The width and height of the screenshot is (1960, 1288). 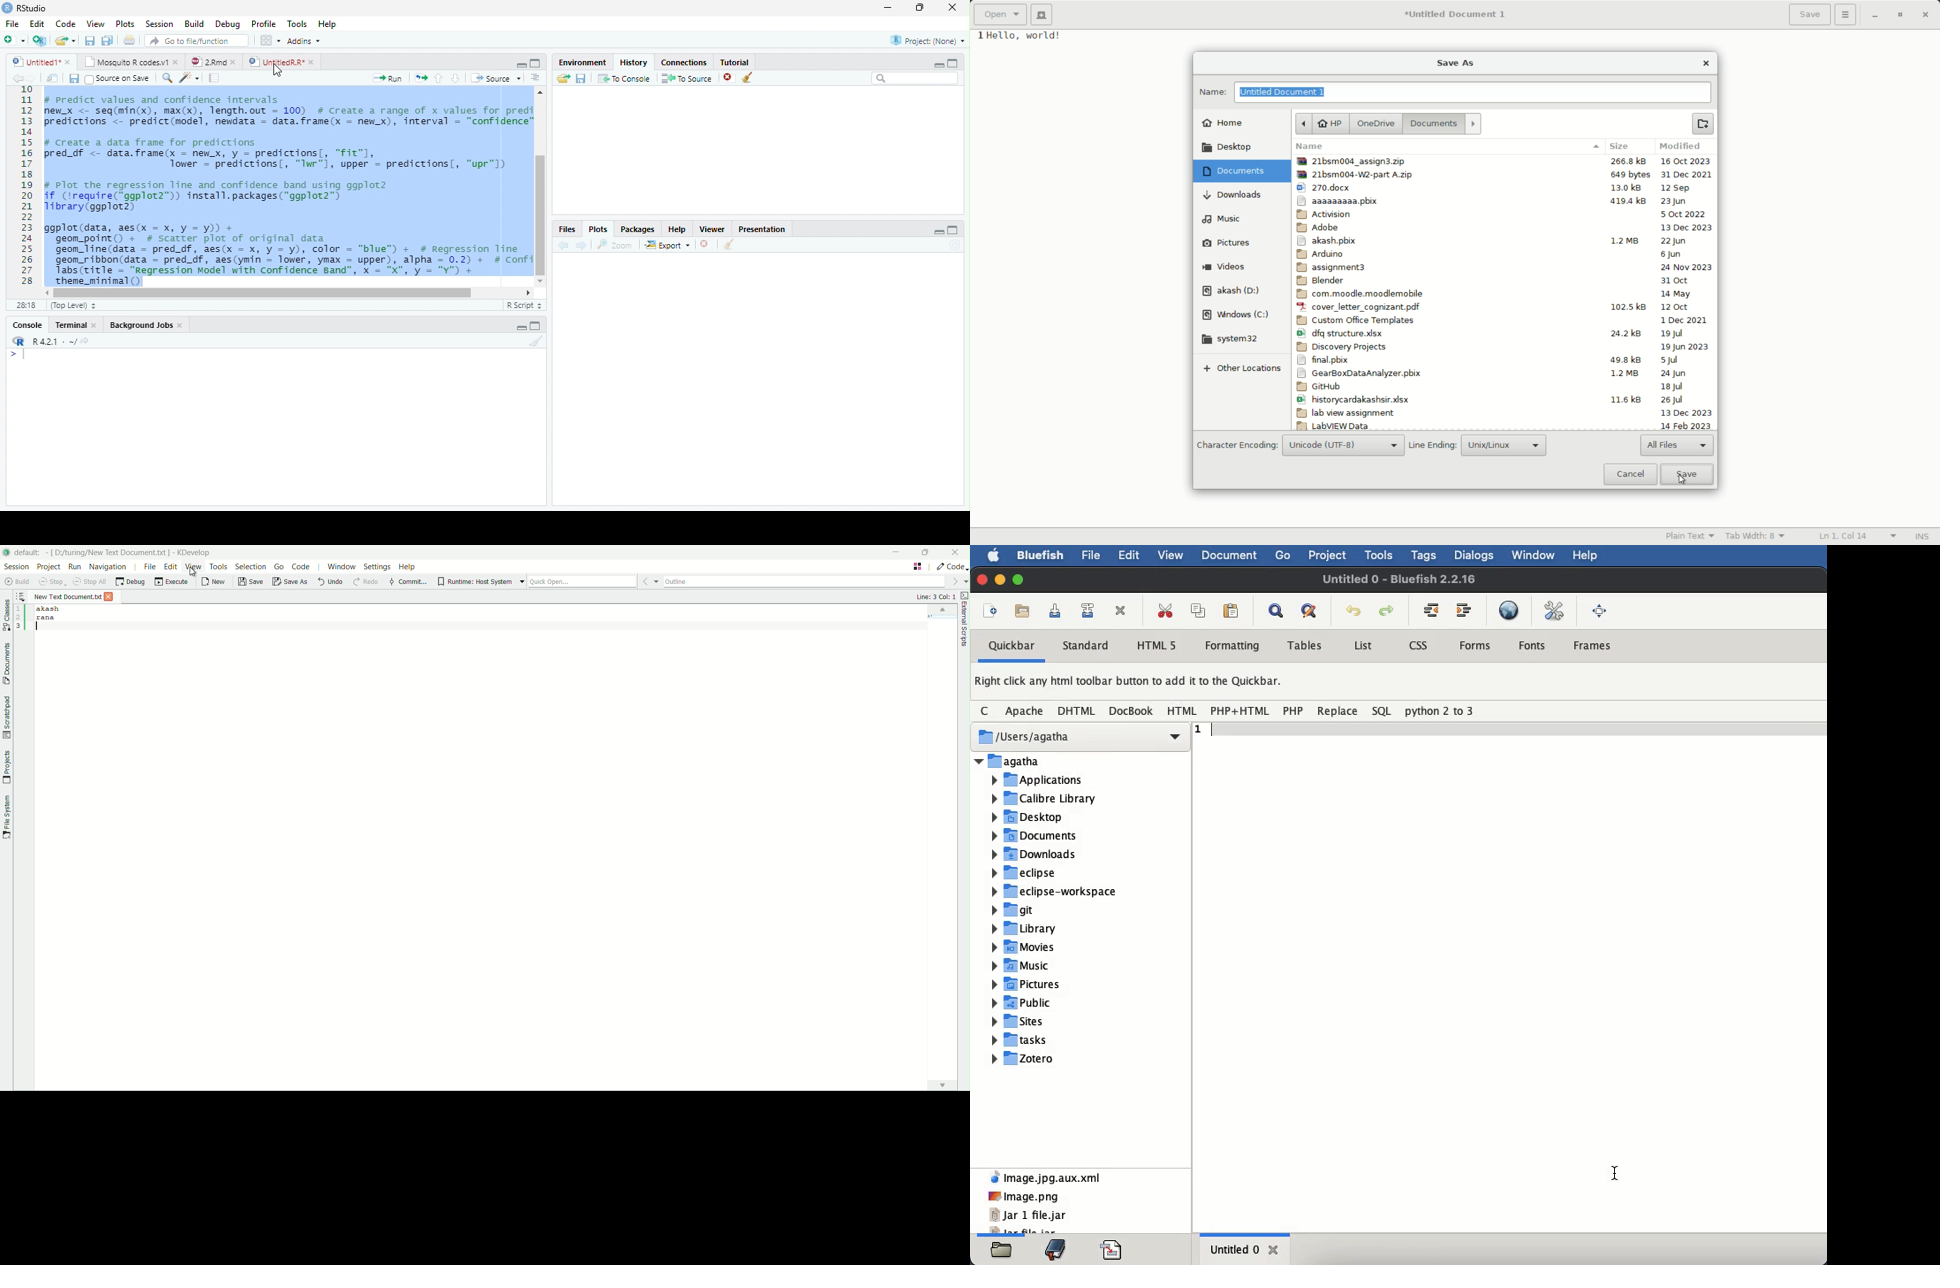 What do you see at coordinates (77, 323) in the screenshot?
I see `Terminal` at bounding box center [77, 323].